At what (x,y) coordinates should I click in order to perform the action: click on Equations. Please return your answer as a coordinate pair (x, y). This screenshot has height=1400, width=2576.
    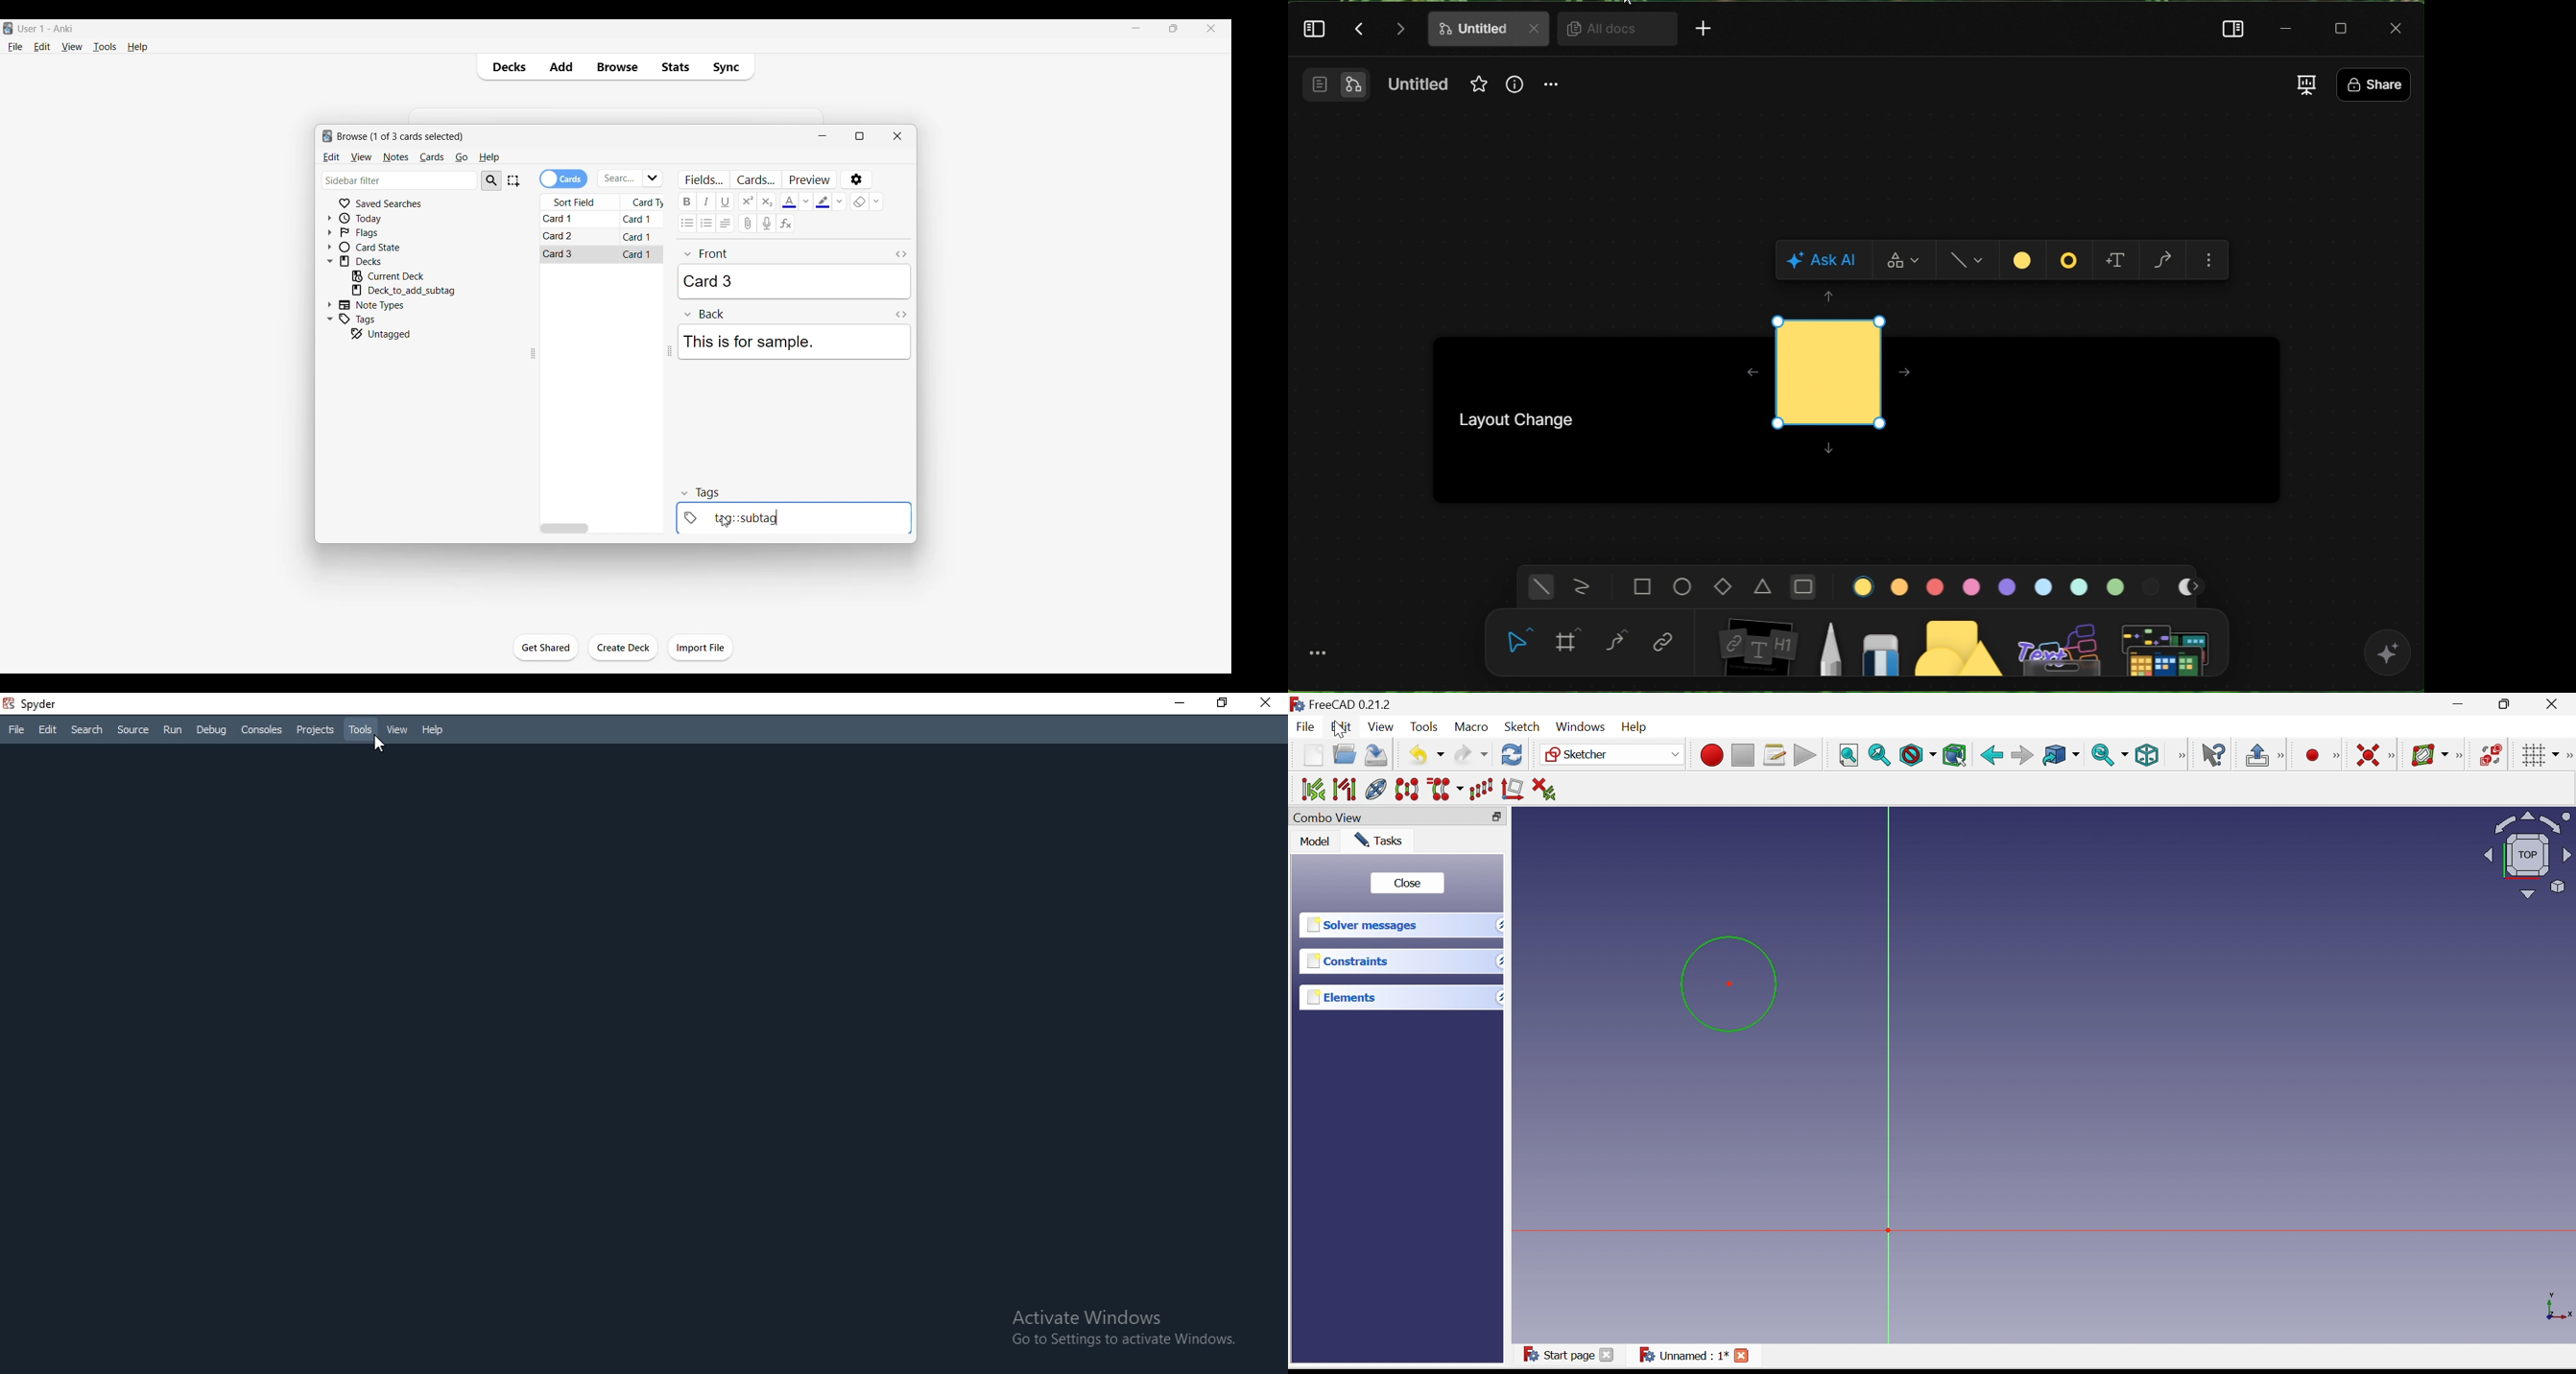
    Looking at the image, I should click on (786, 223).